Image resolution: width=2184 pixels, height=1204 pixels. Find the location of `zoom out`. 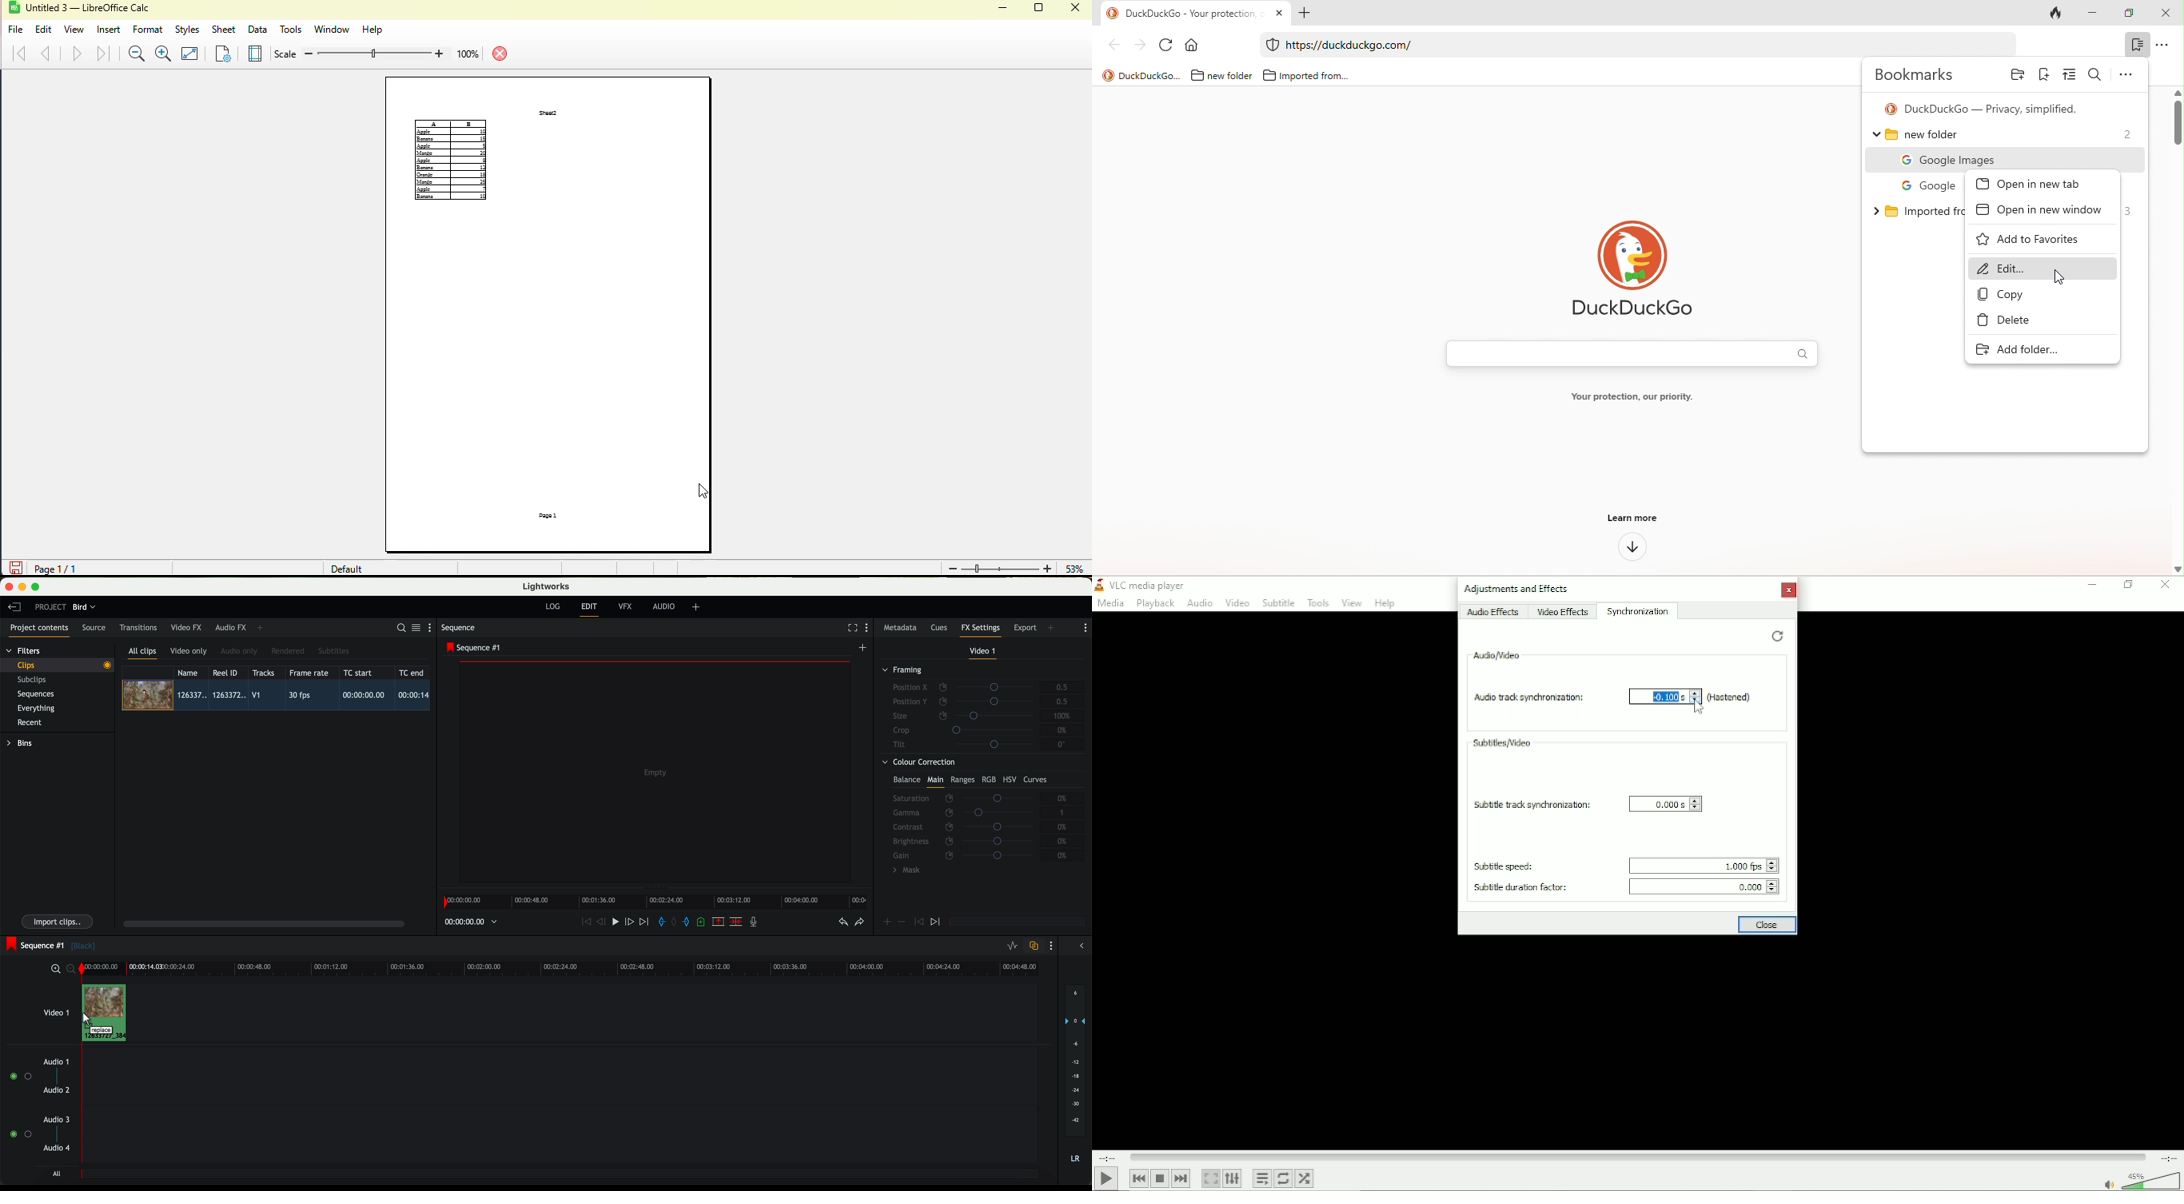

zoom out is located at coordinates (72, 971).